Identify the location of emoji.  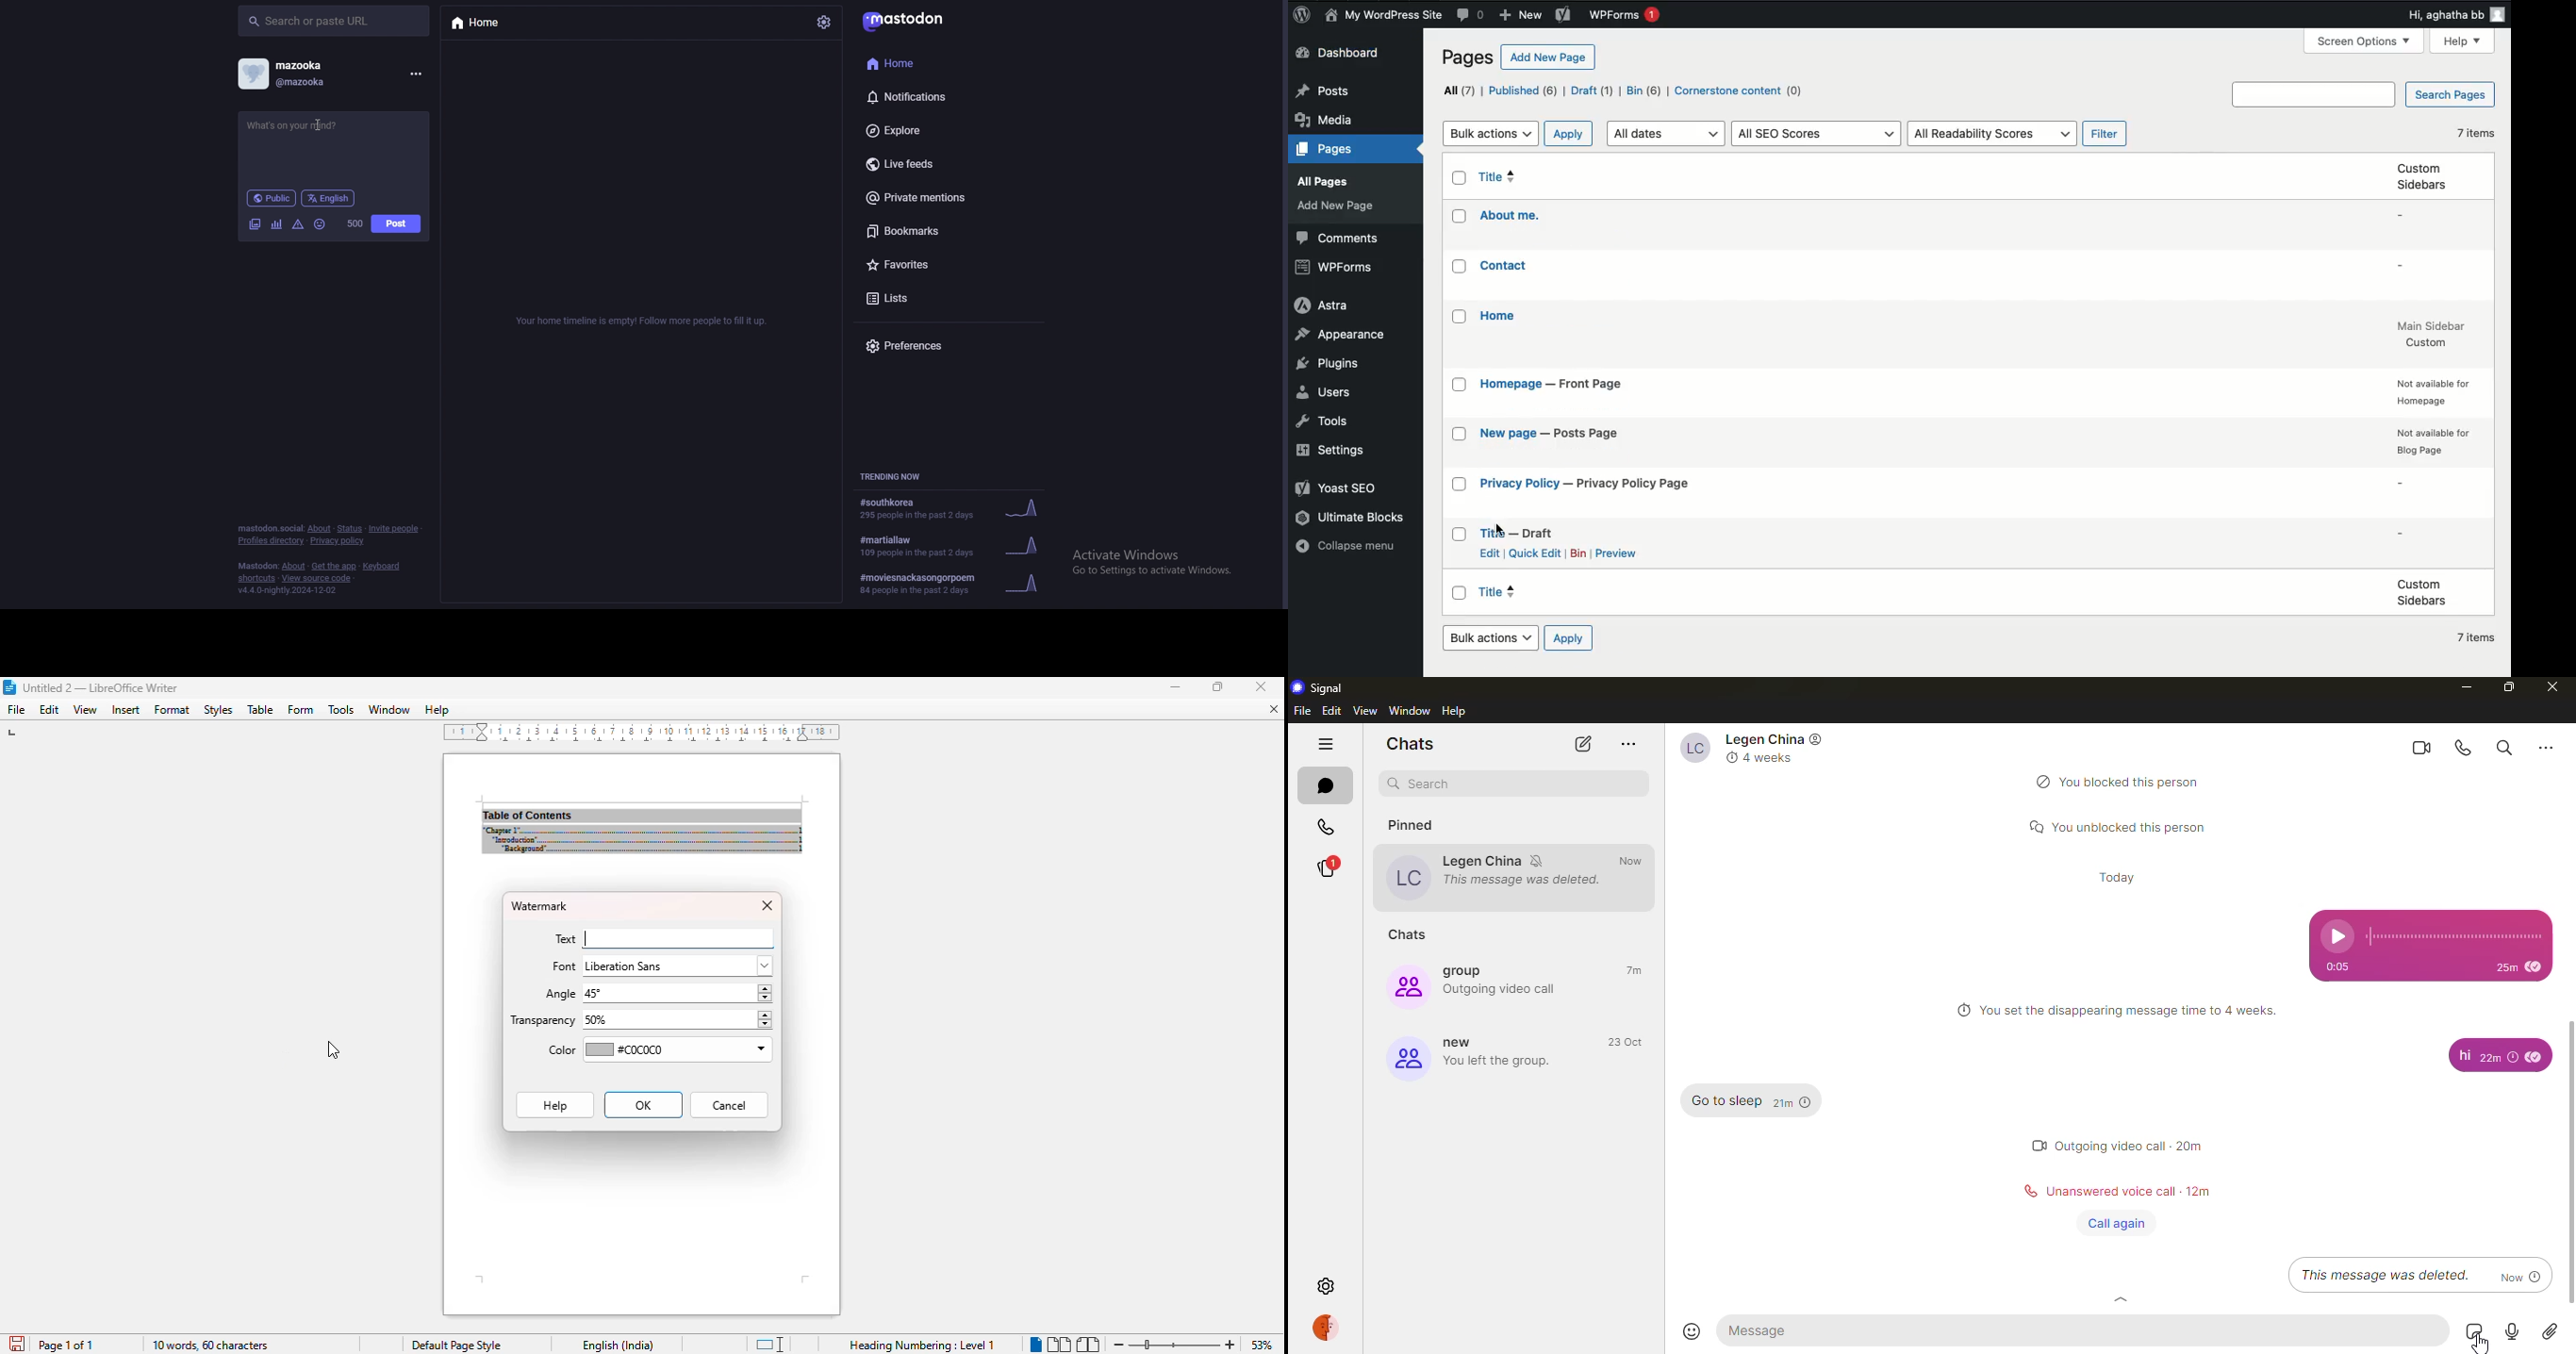
(320, 224).